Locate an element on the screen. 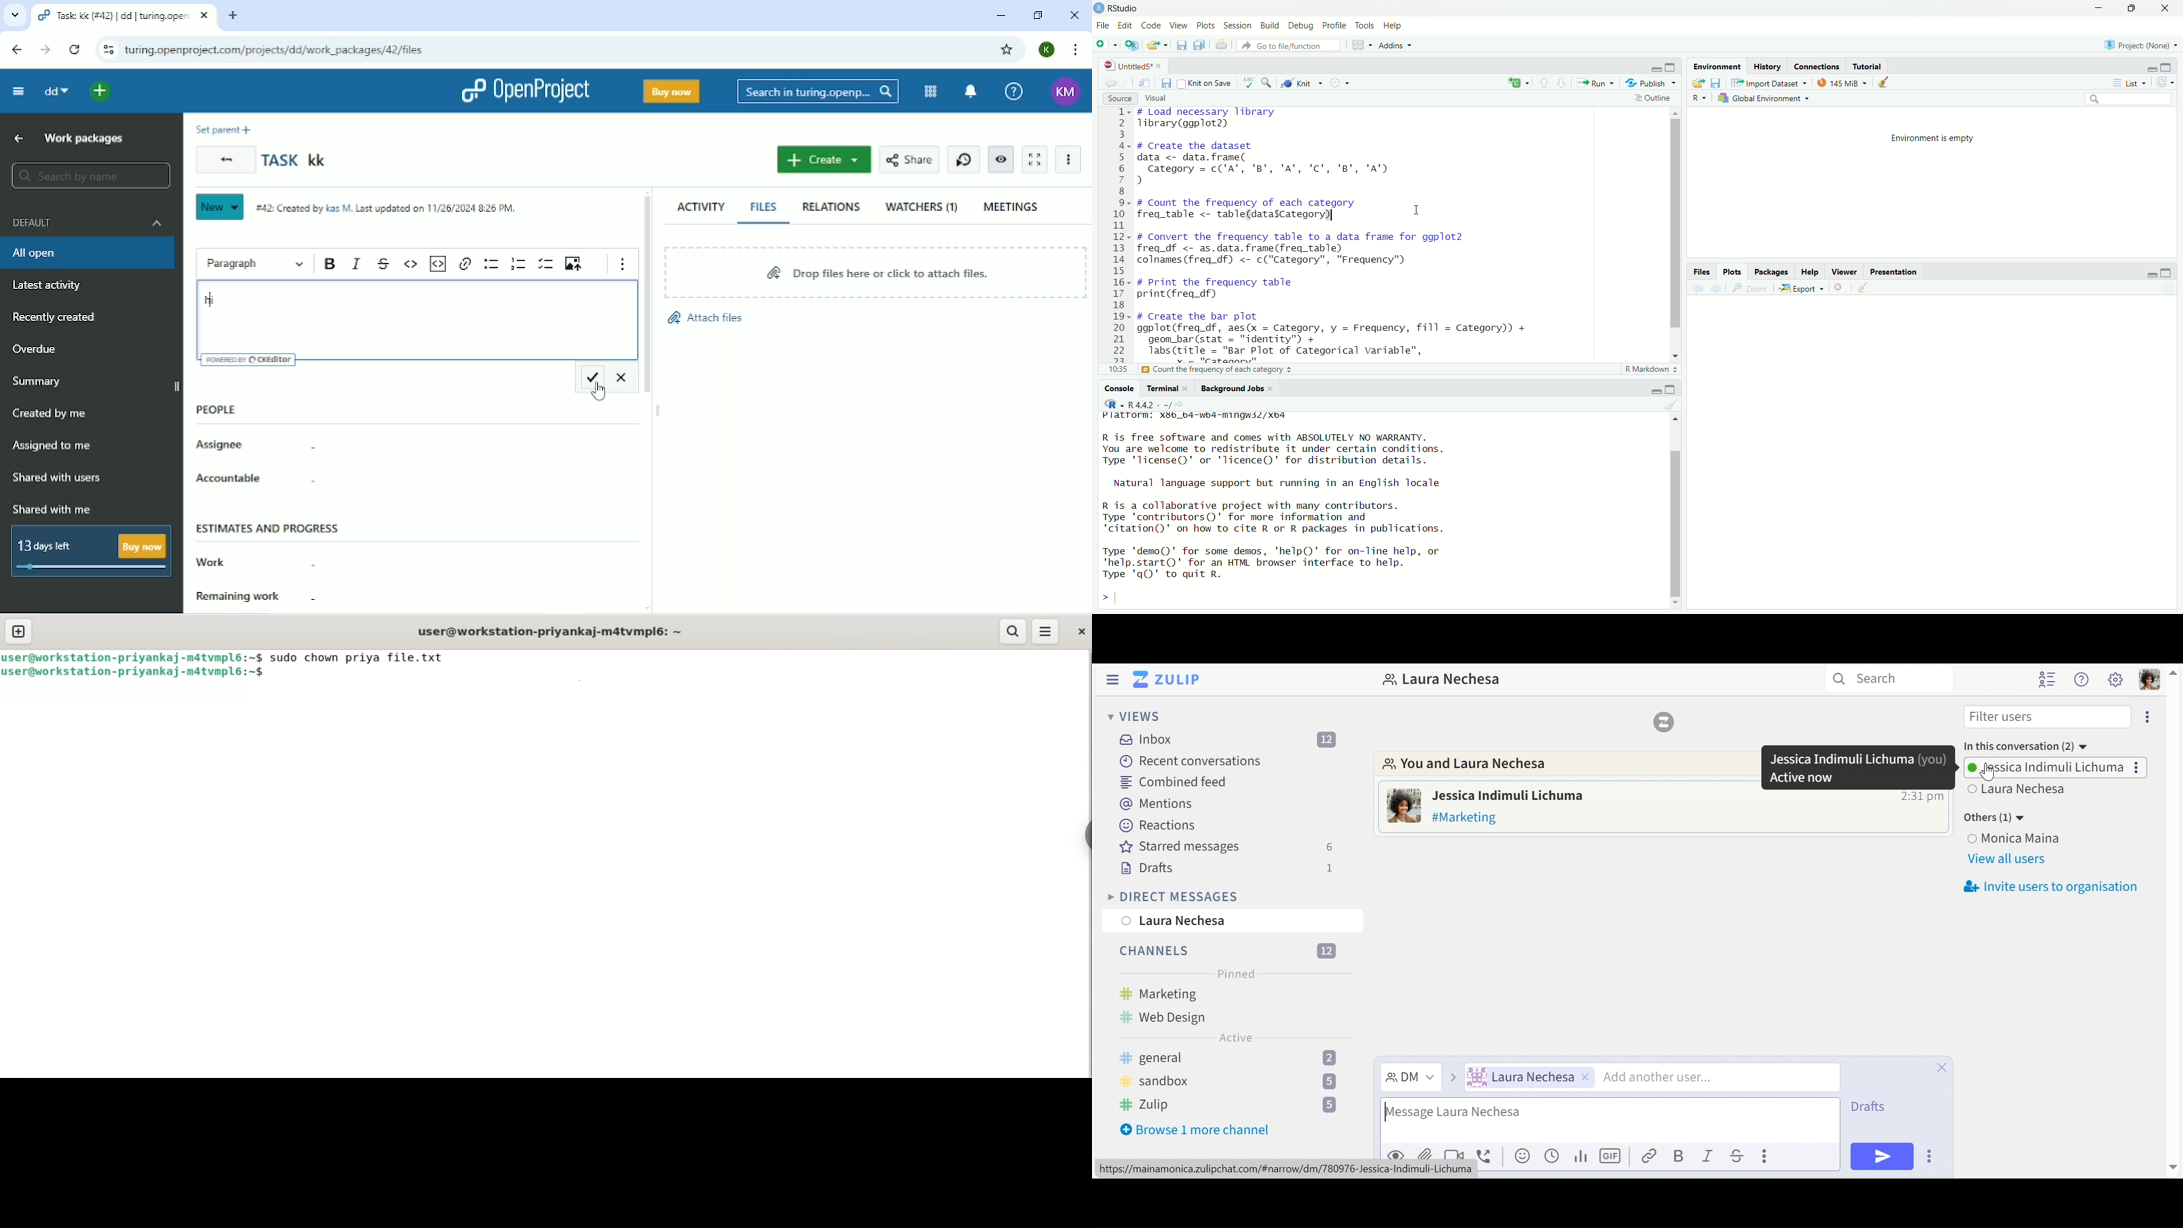 The height and width of the screenshot is (1232, 2184). Compose message is located at coordinates (1613, 1121).